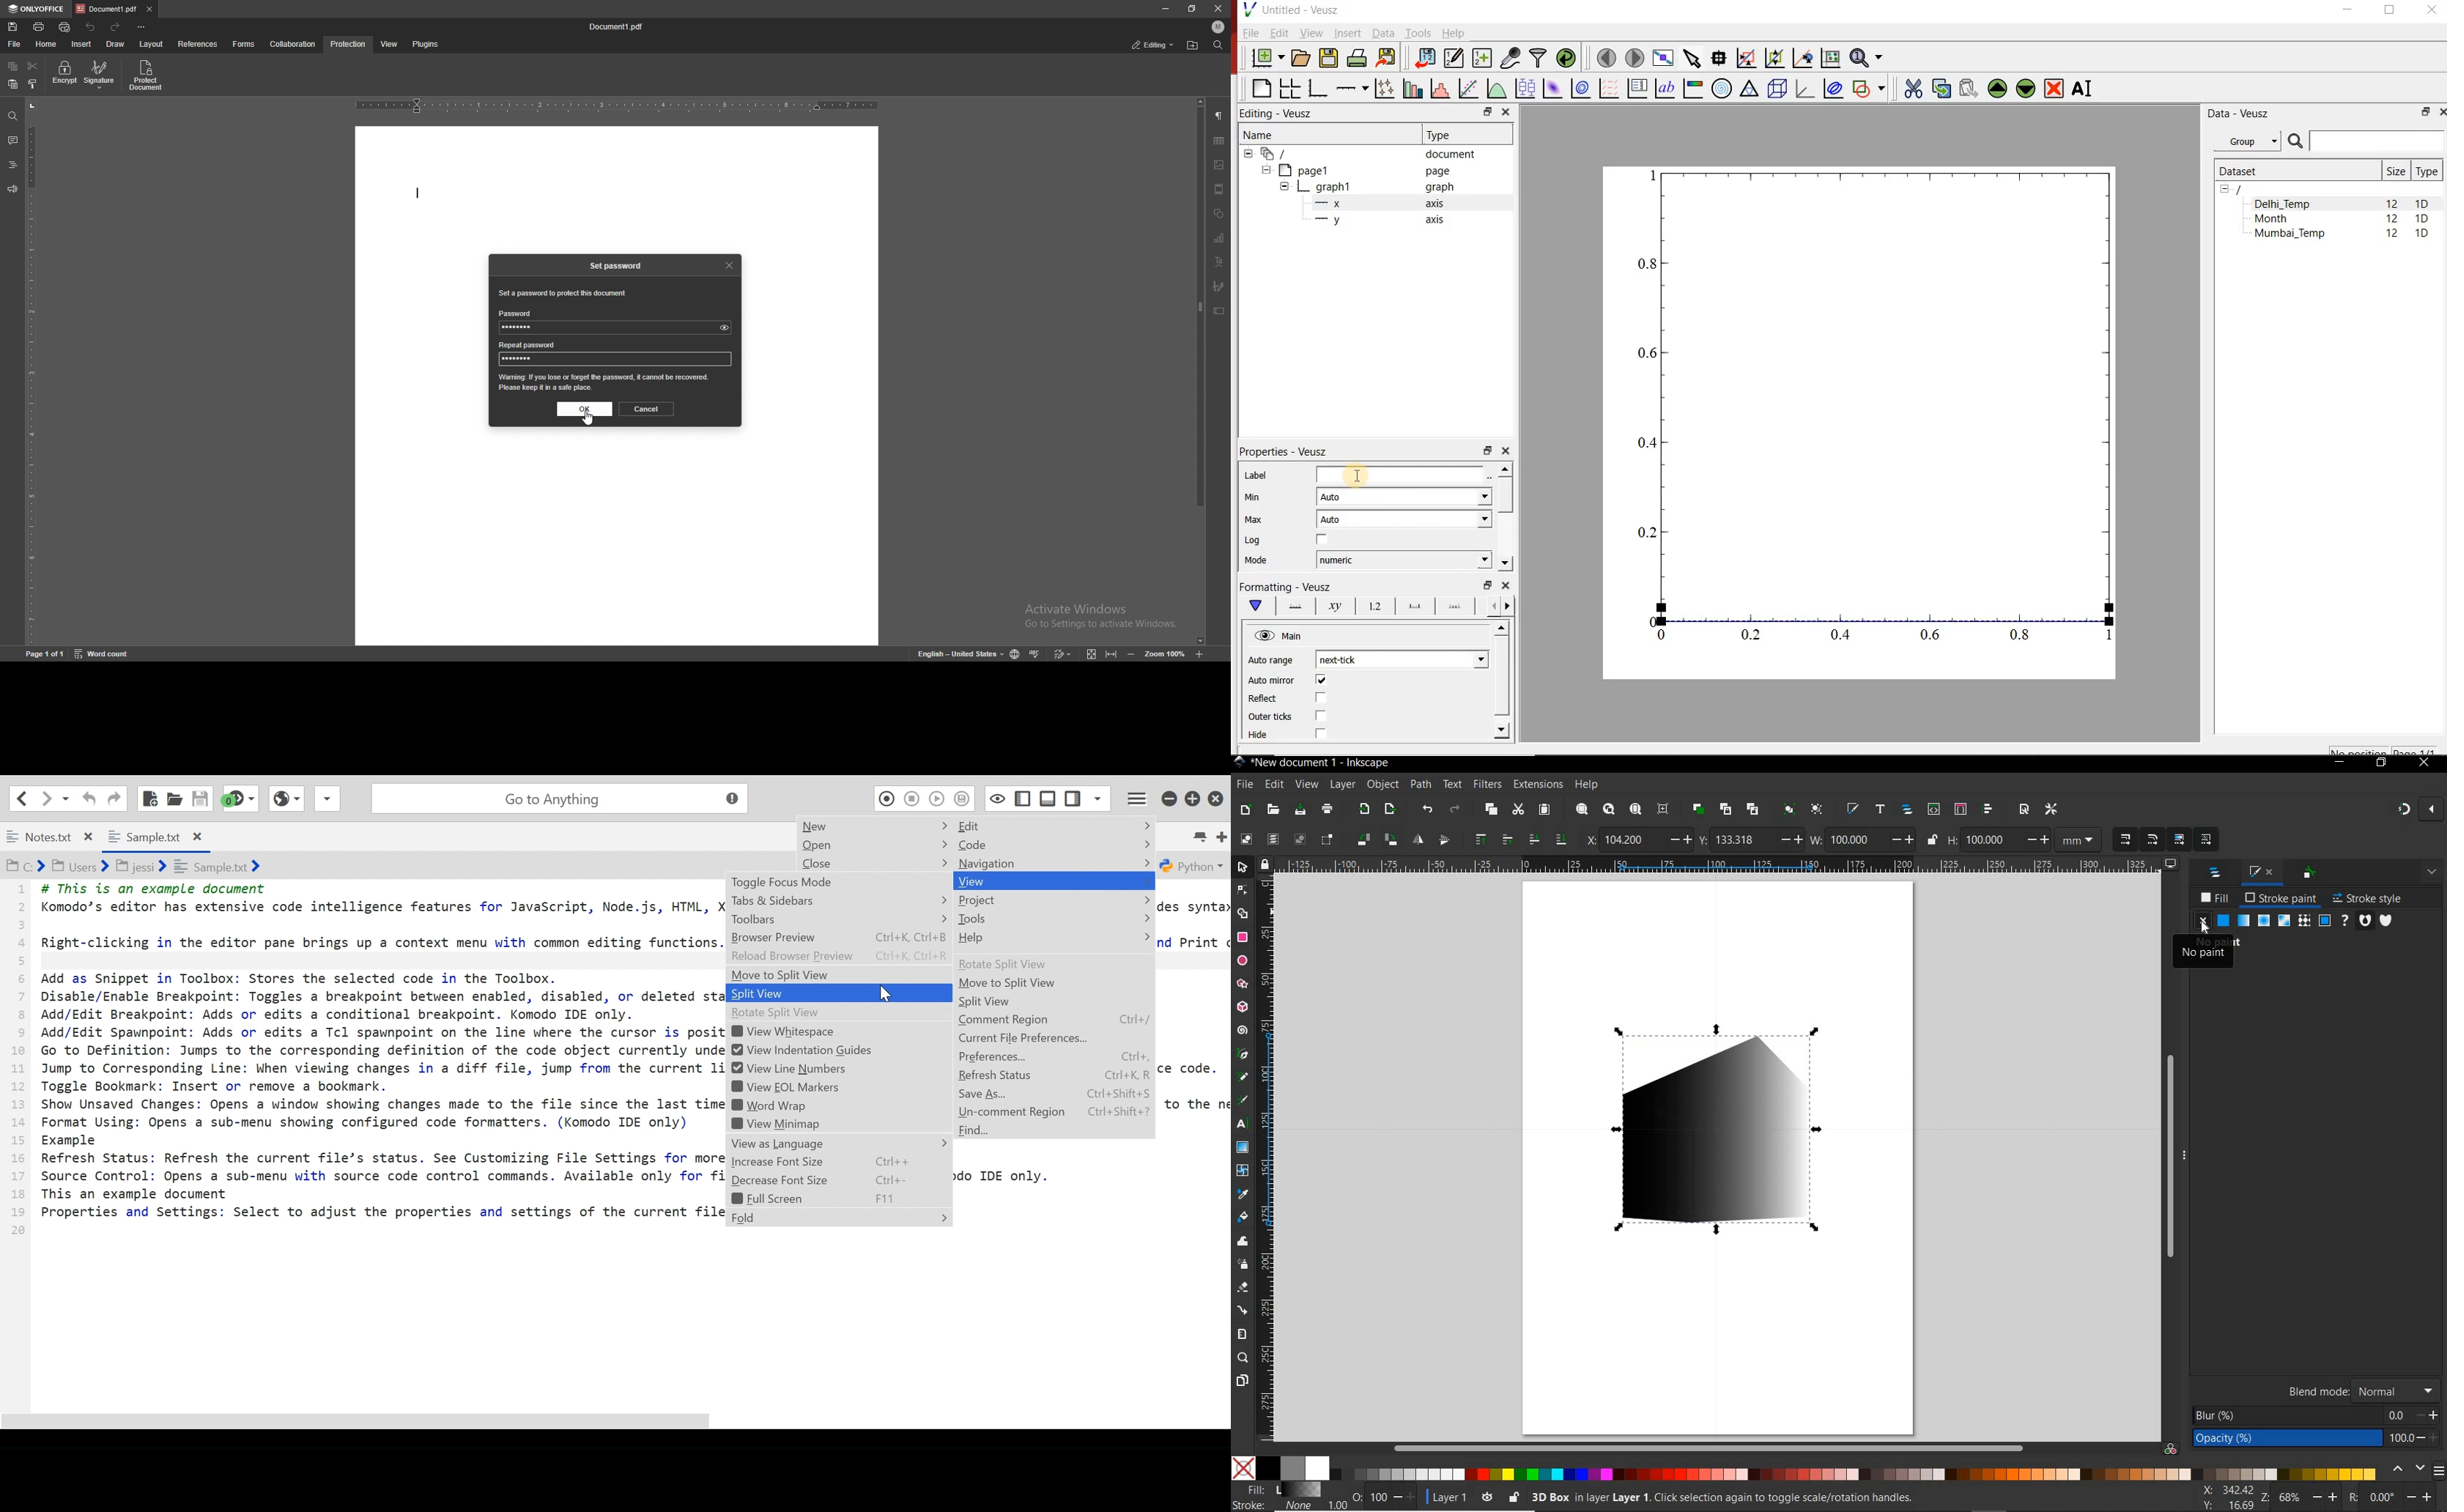 Image resolution: width=2464 pixels, height=1512 pixels. Describe the element at coordinates (1153, 45) in the screenshot. I see `status` at that location.